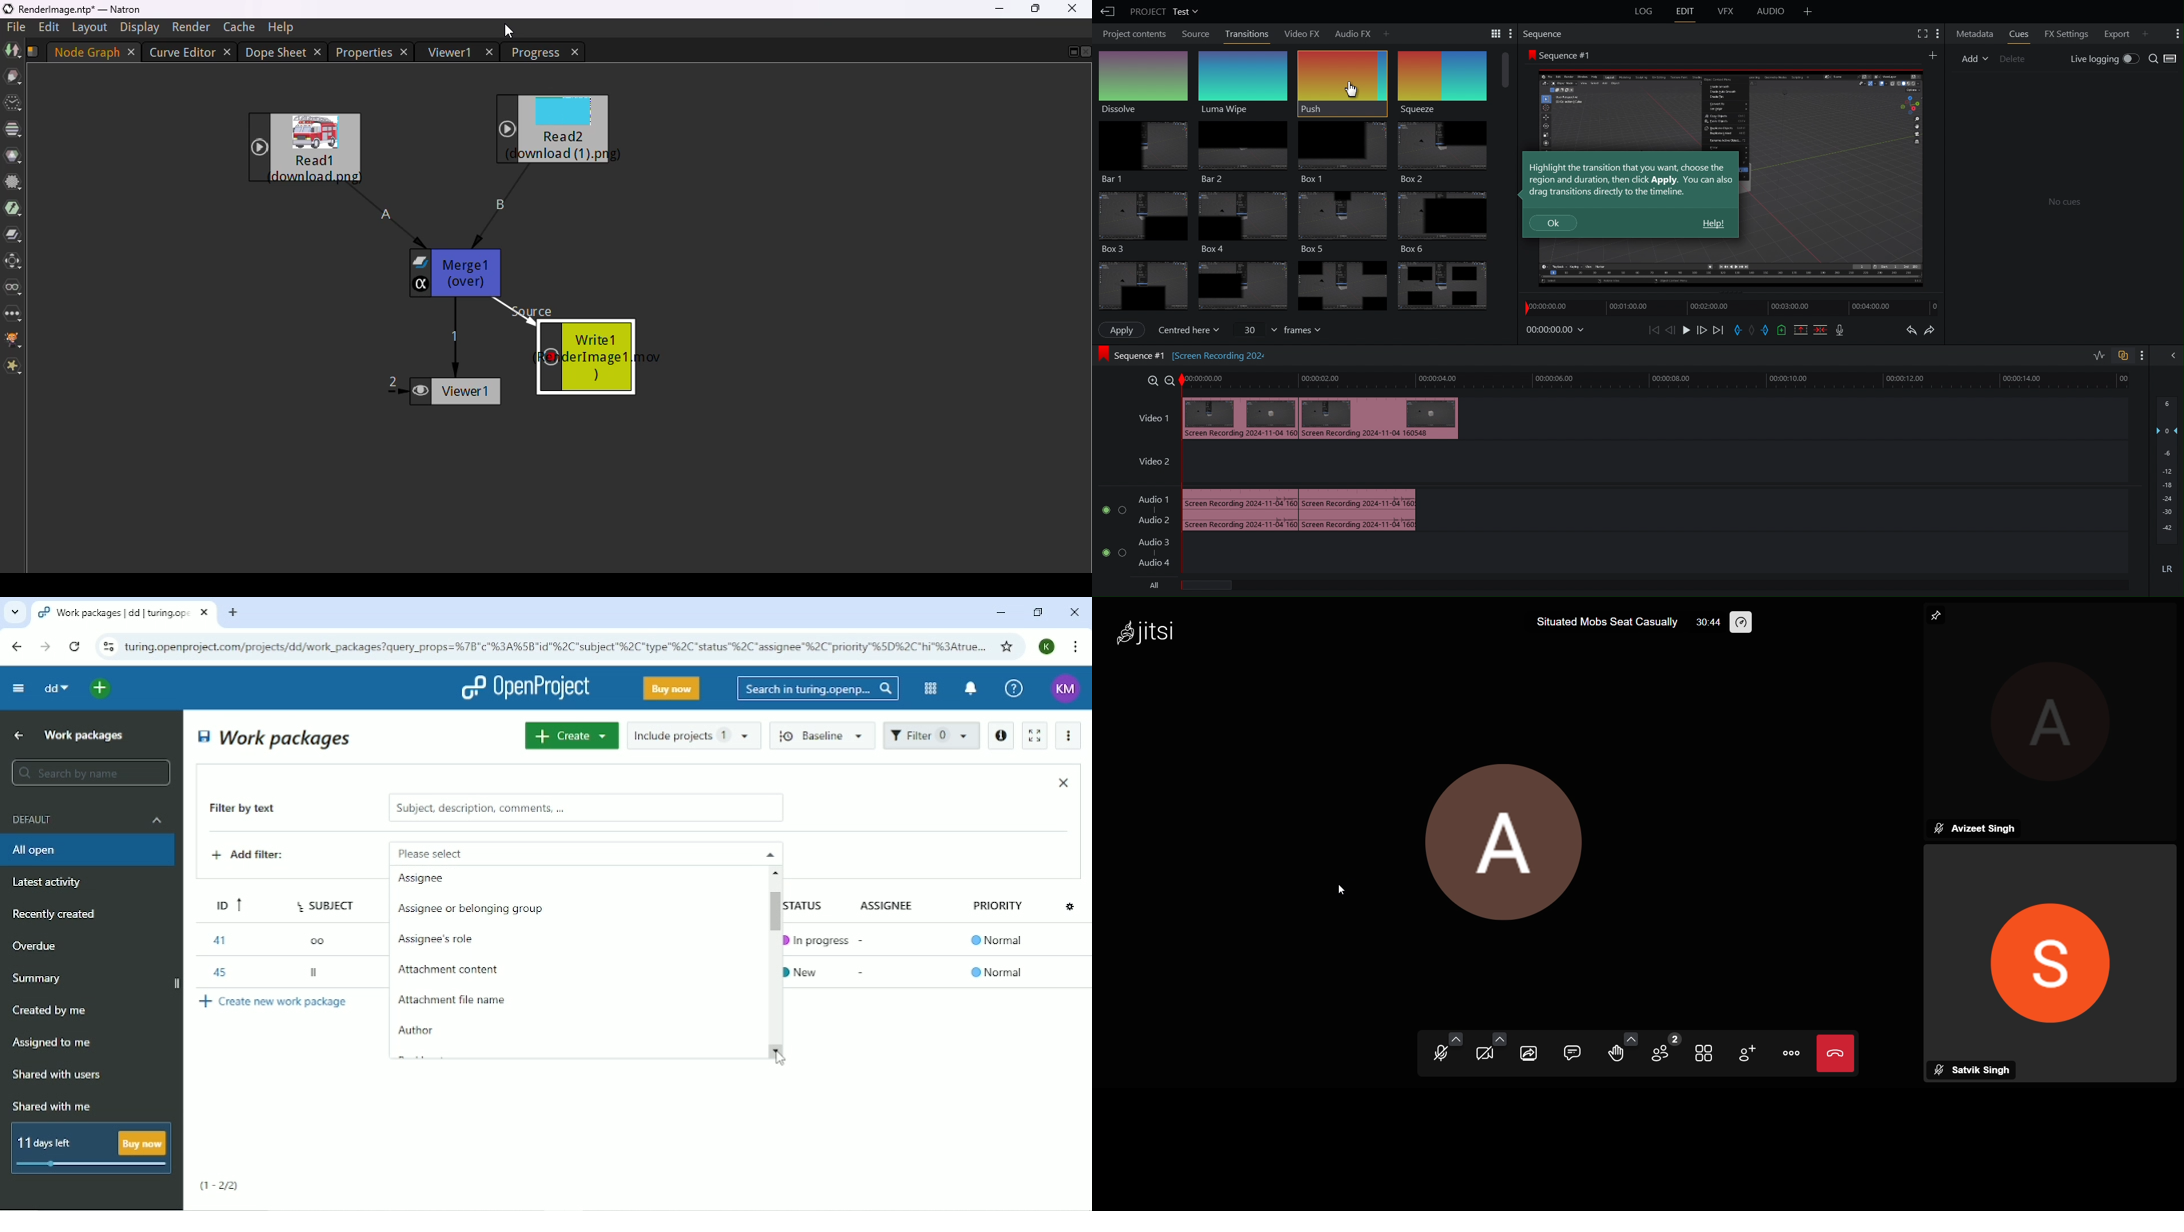  What do you see at coordinates (1196, 34) in the screenshot?
I see `Source` at bounding box center [1196, 34].